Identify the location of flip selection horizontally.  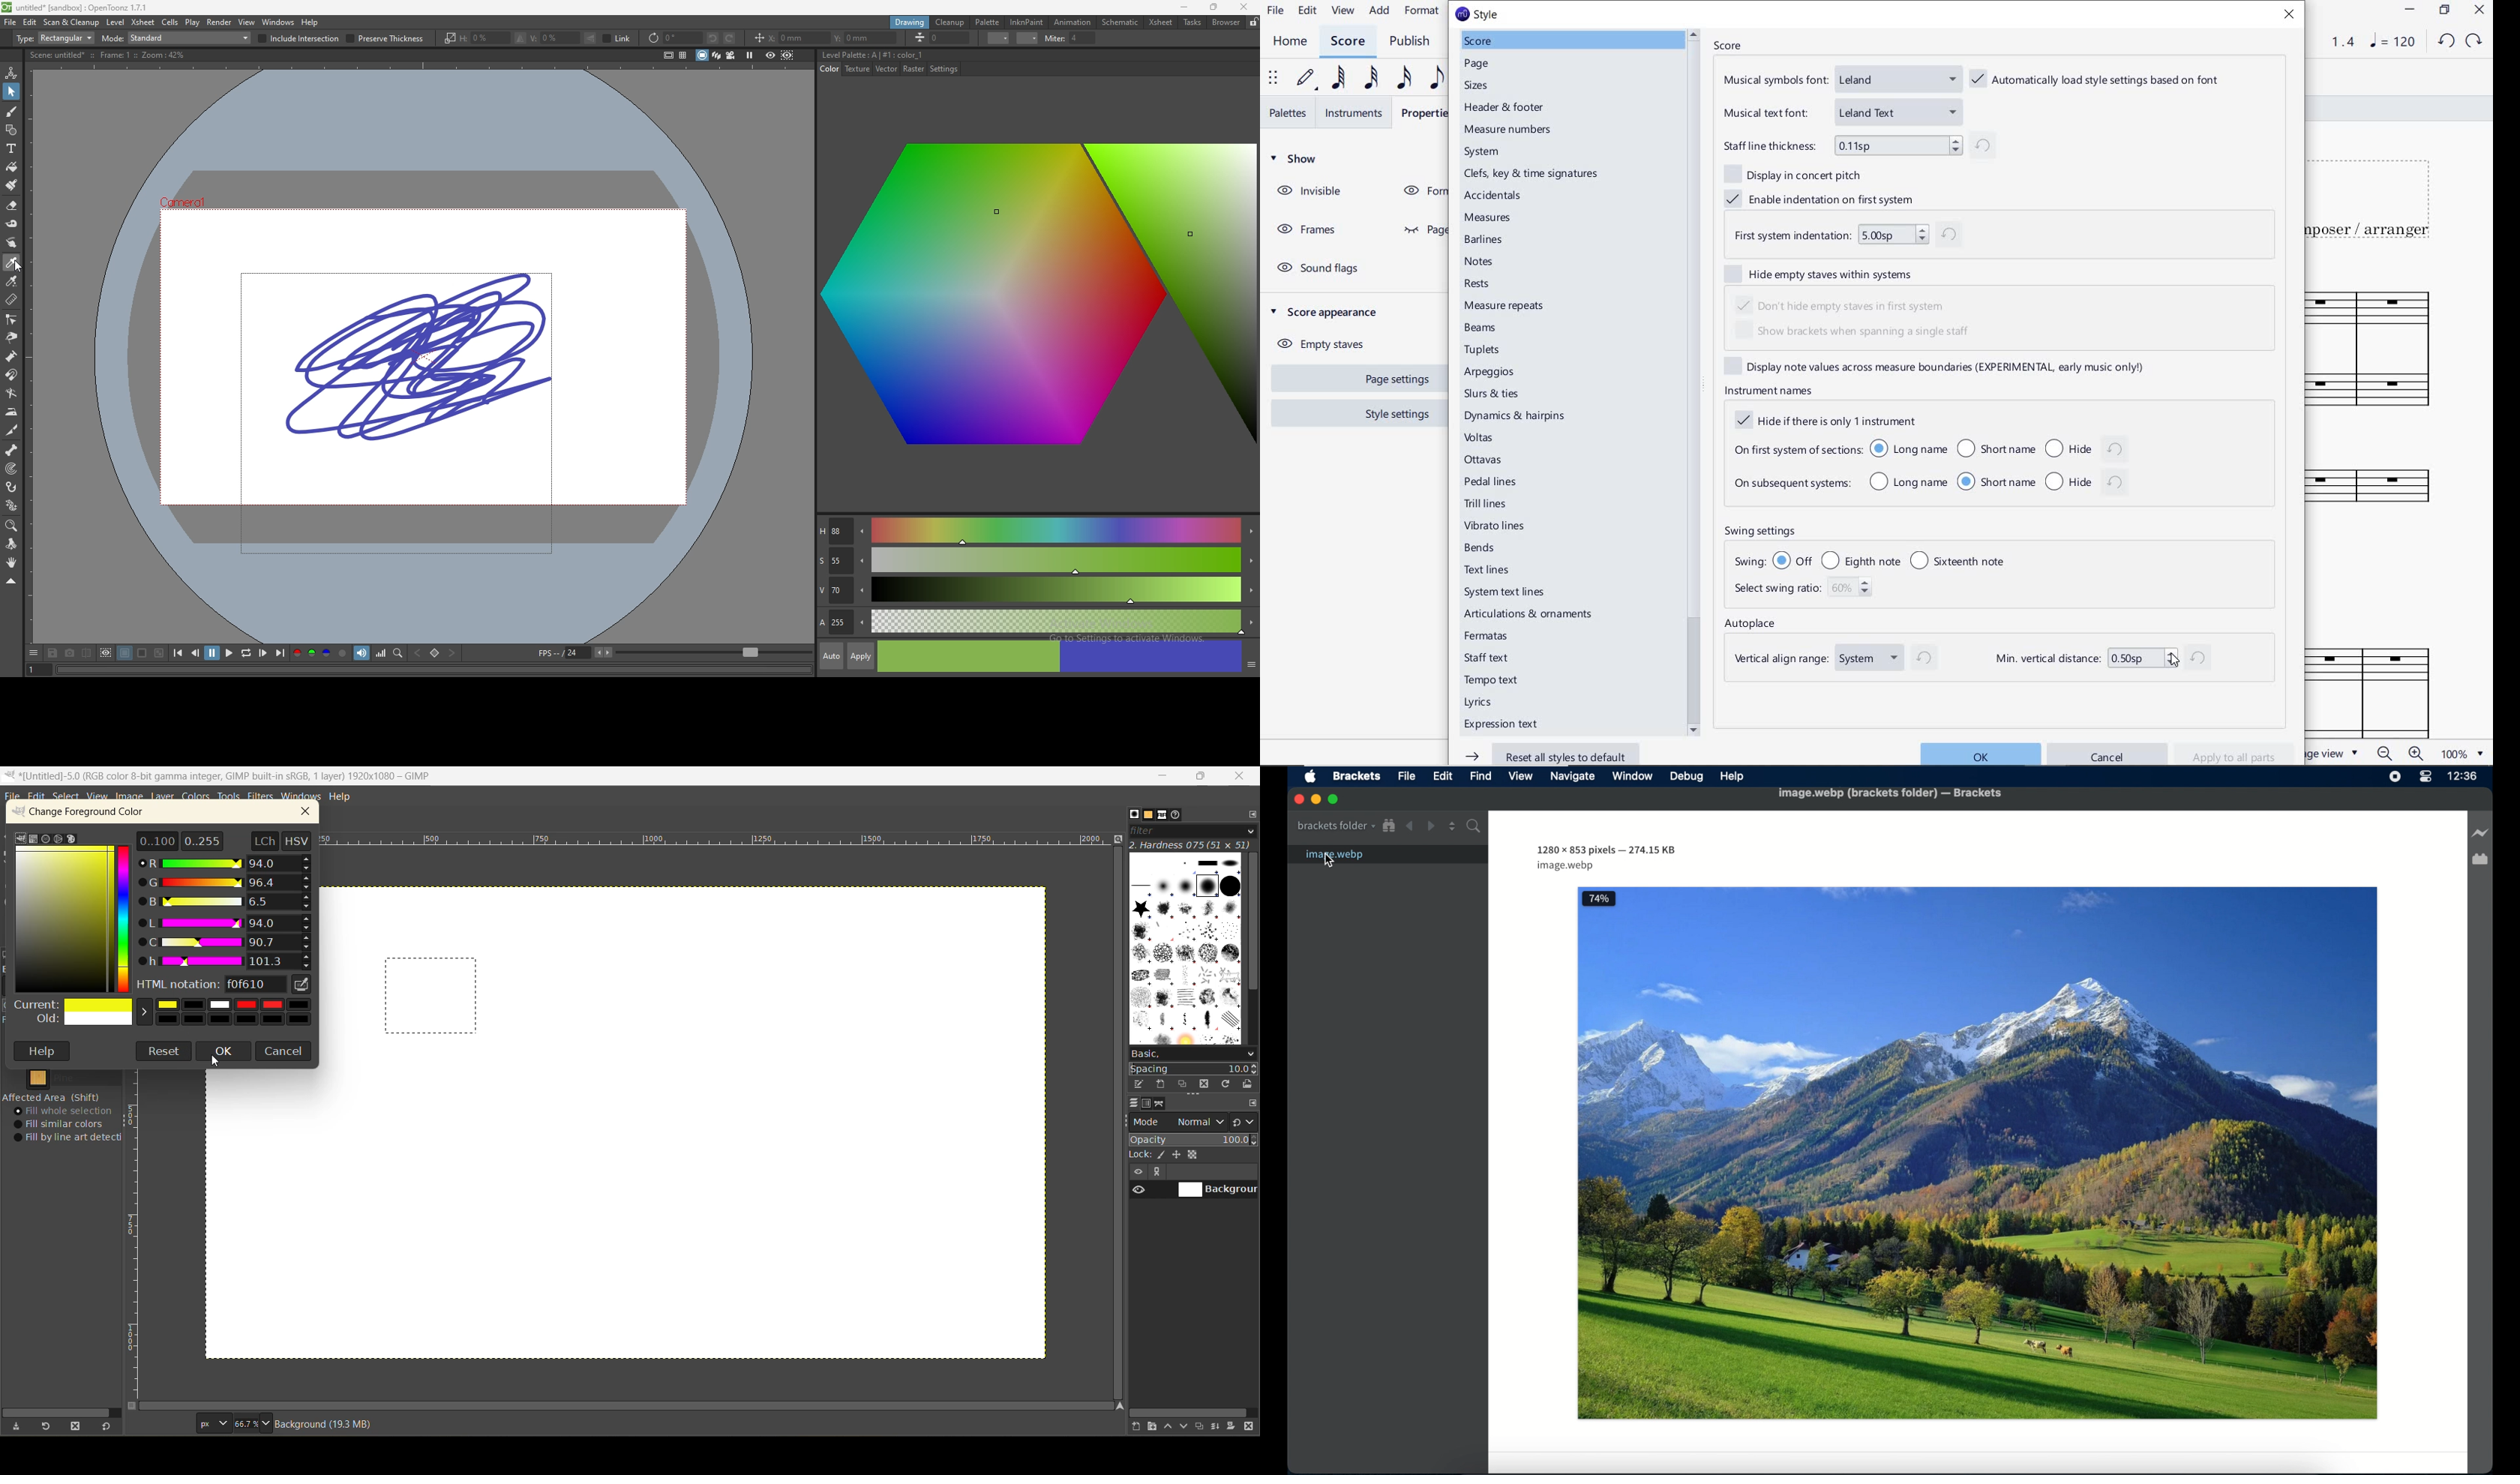
(520, 38).